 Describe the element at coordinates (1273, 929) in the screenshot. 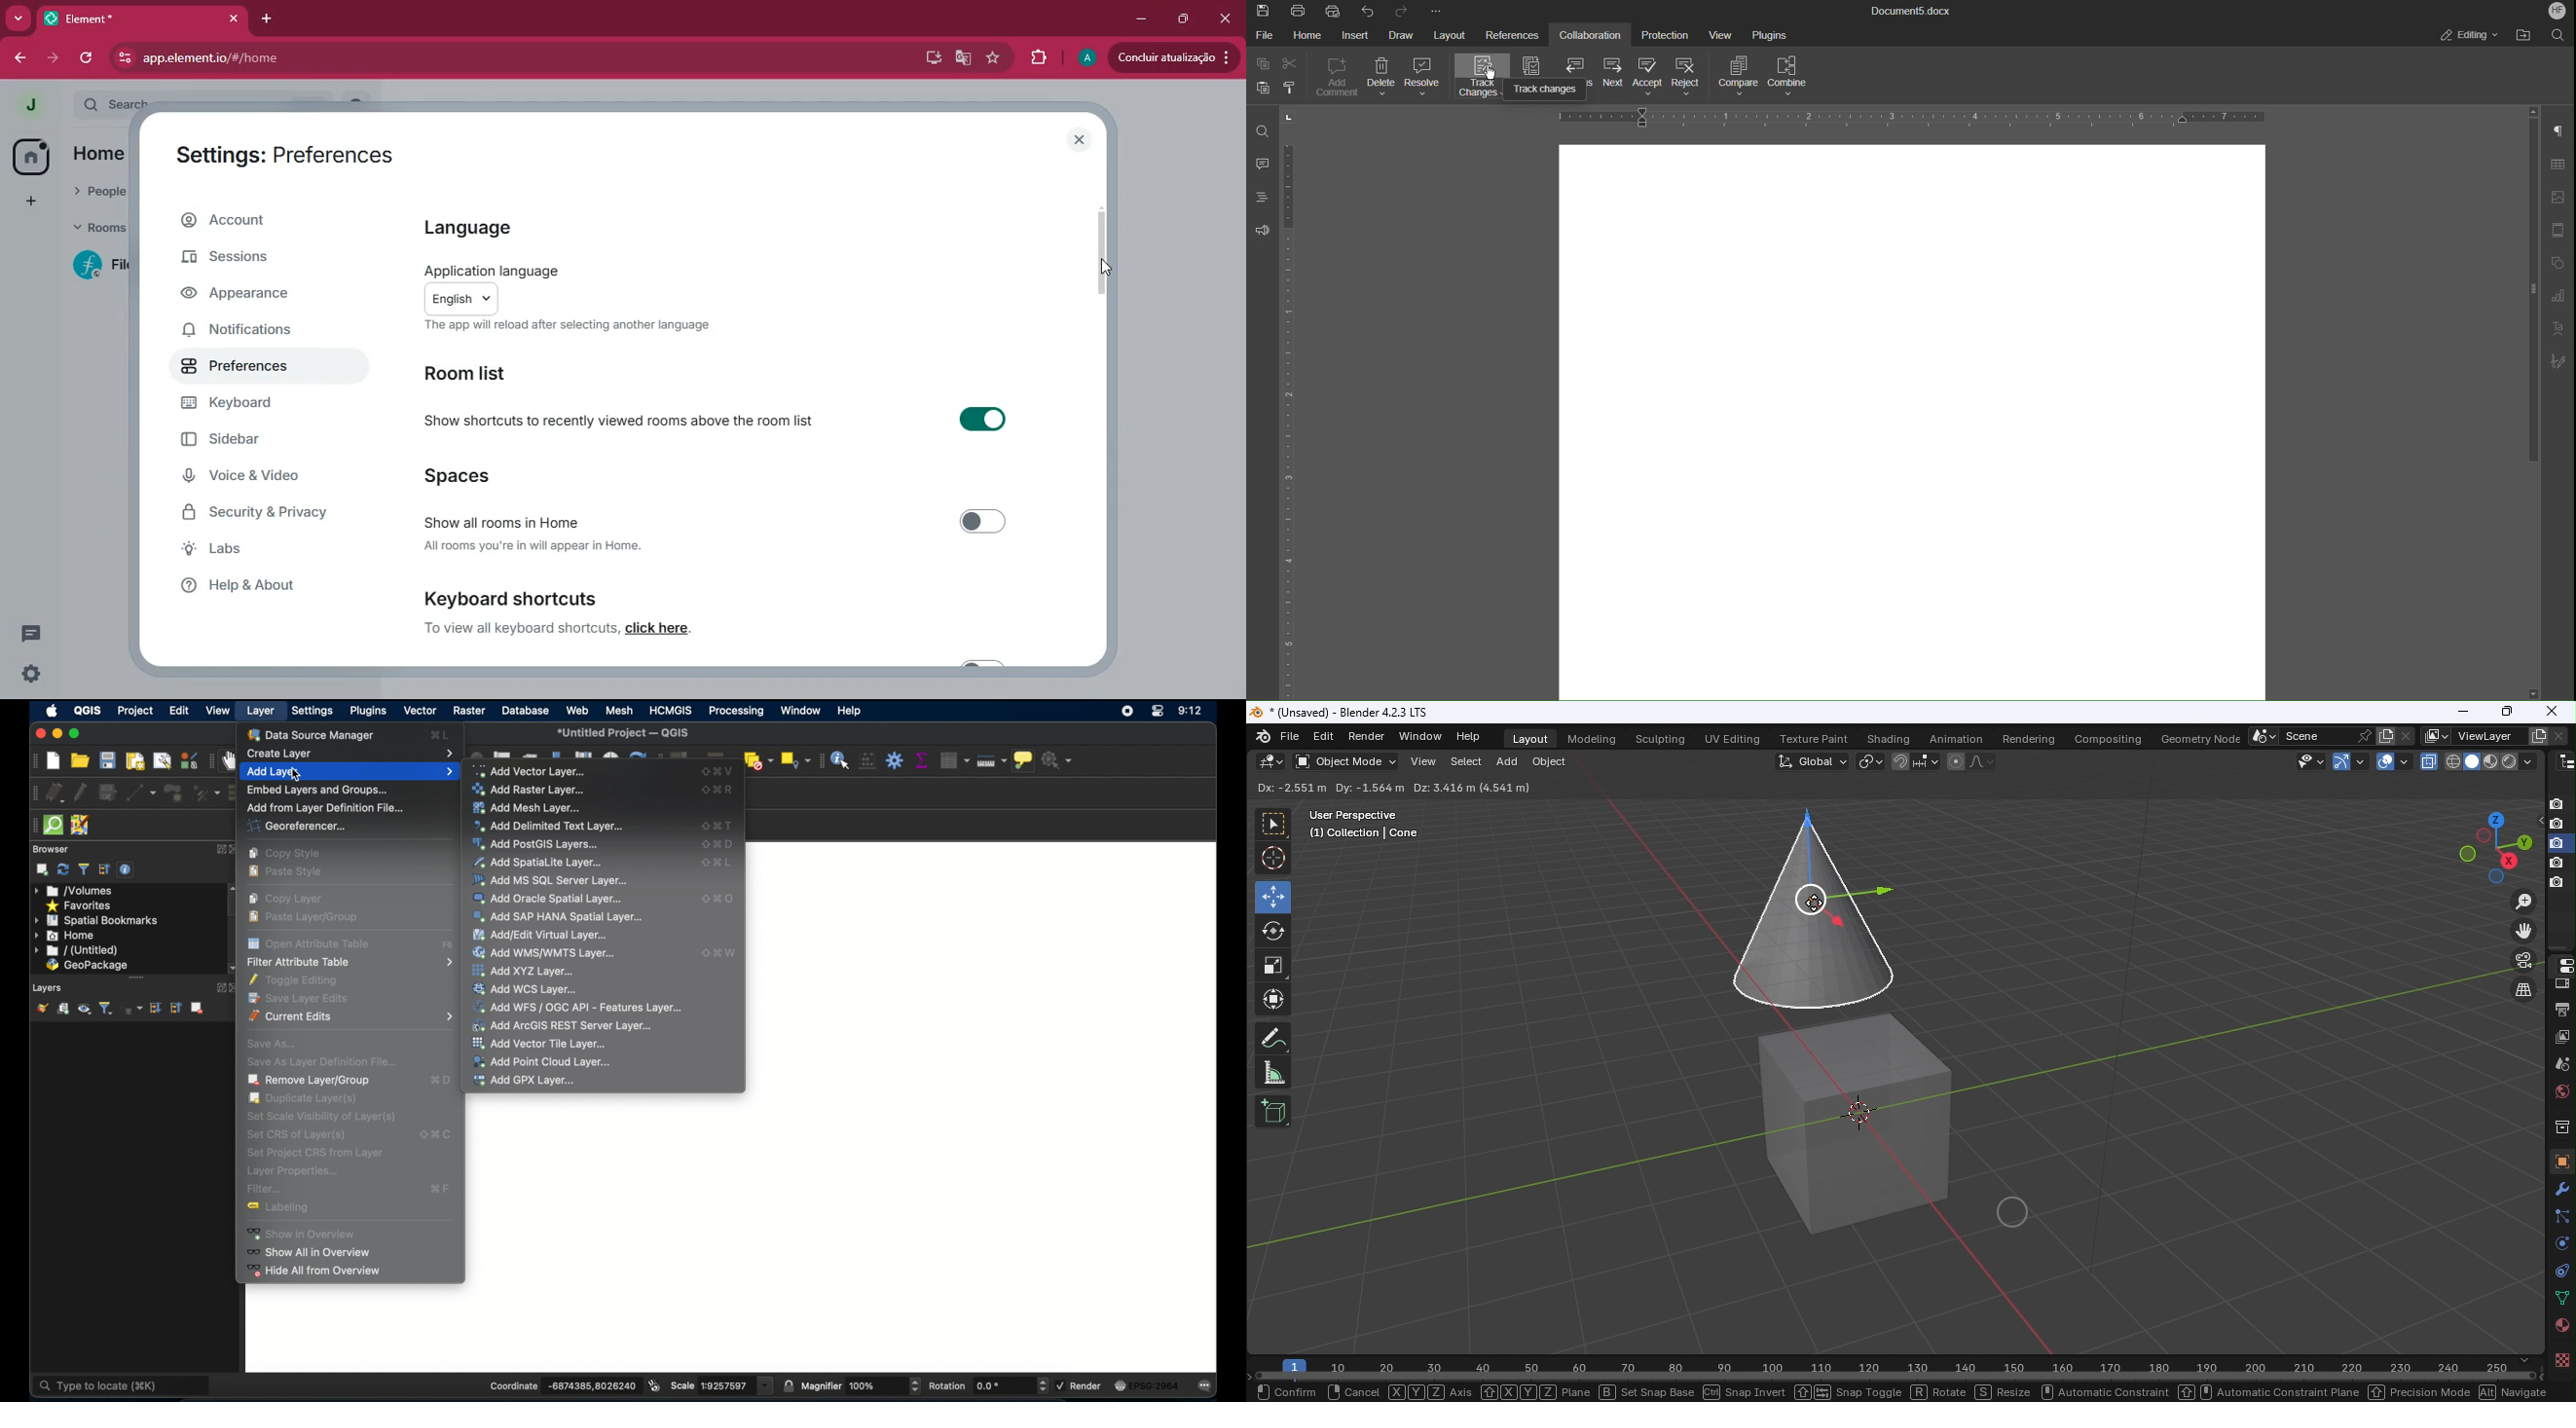

I see `Roatate` at that location.